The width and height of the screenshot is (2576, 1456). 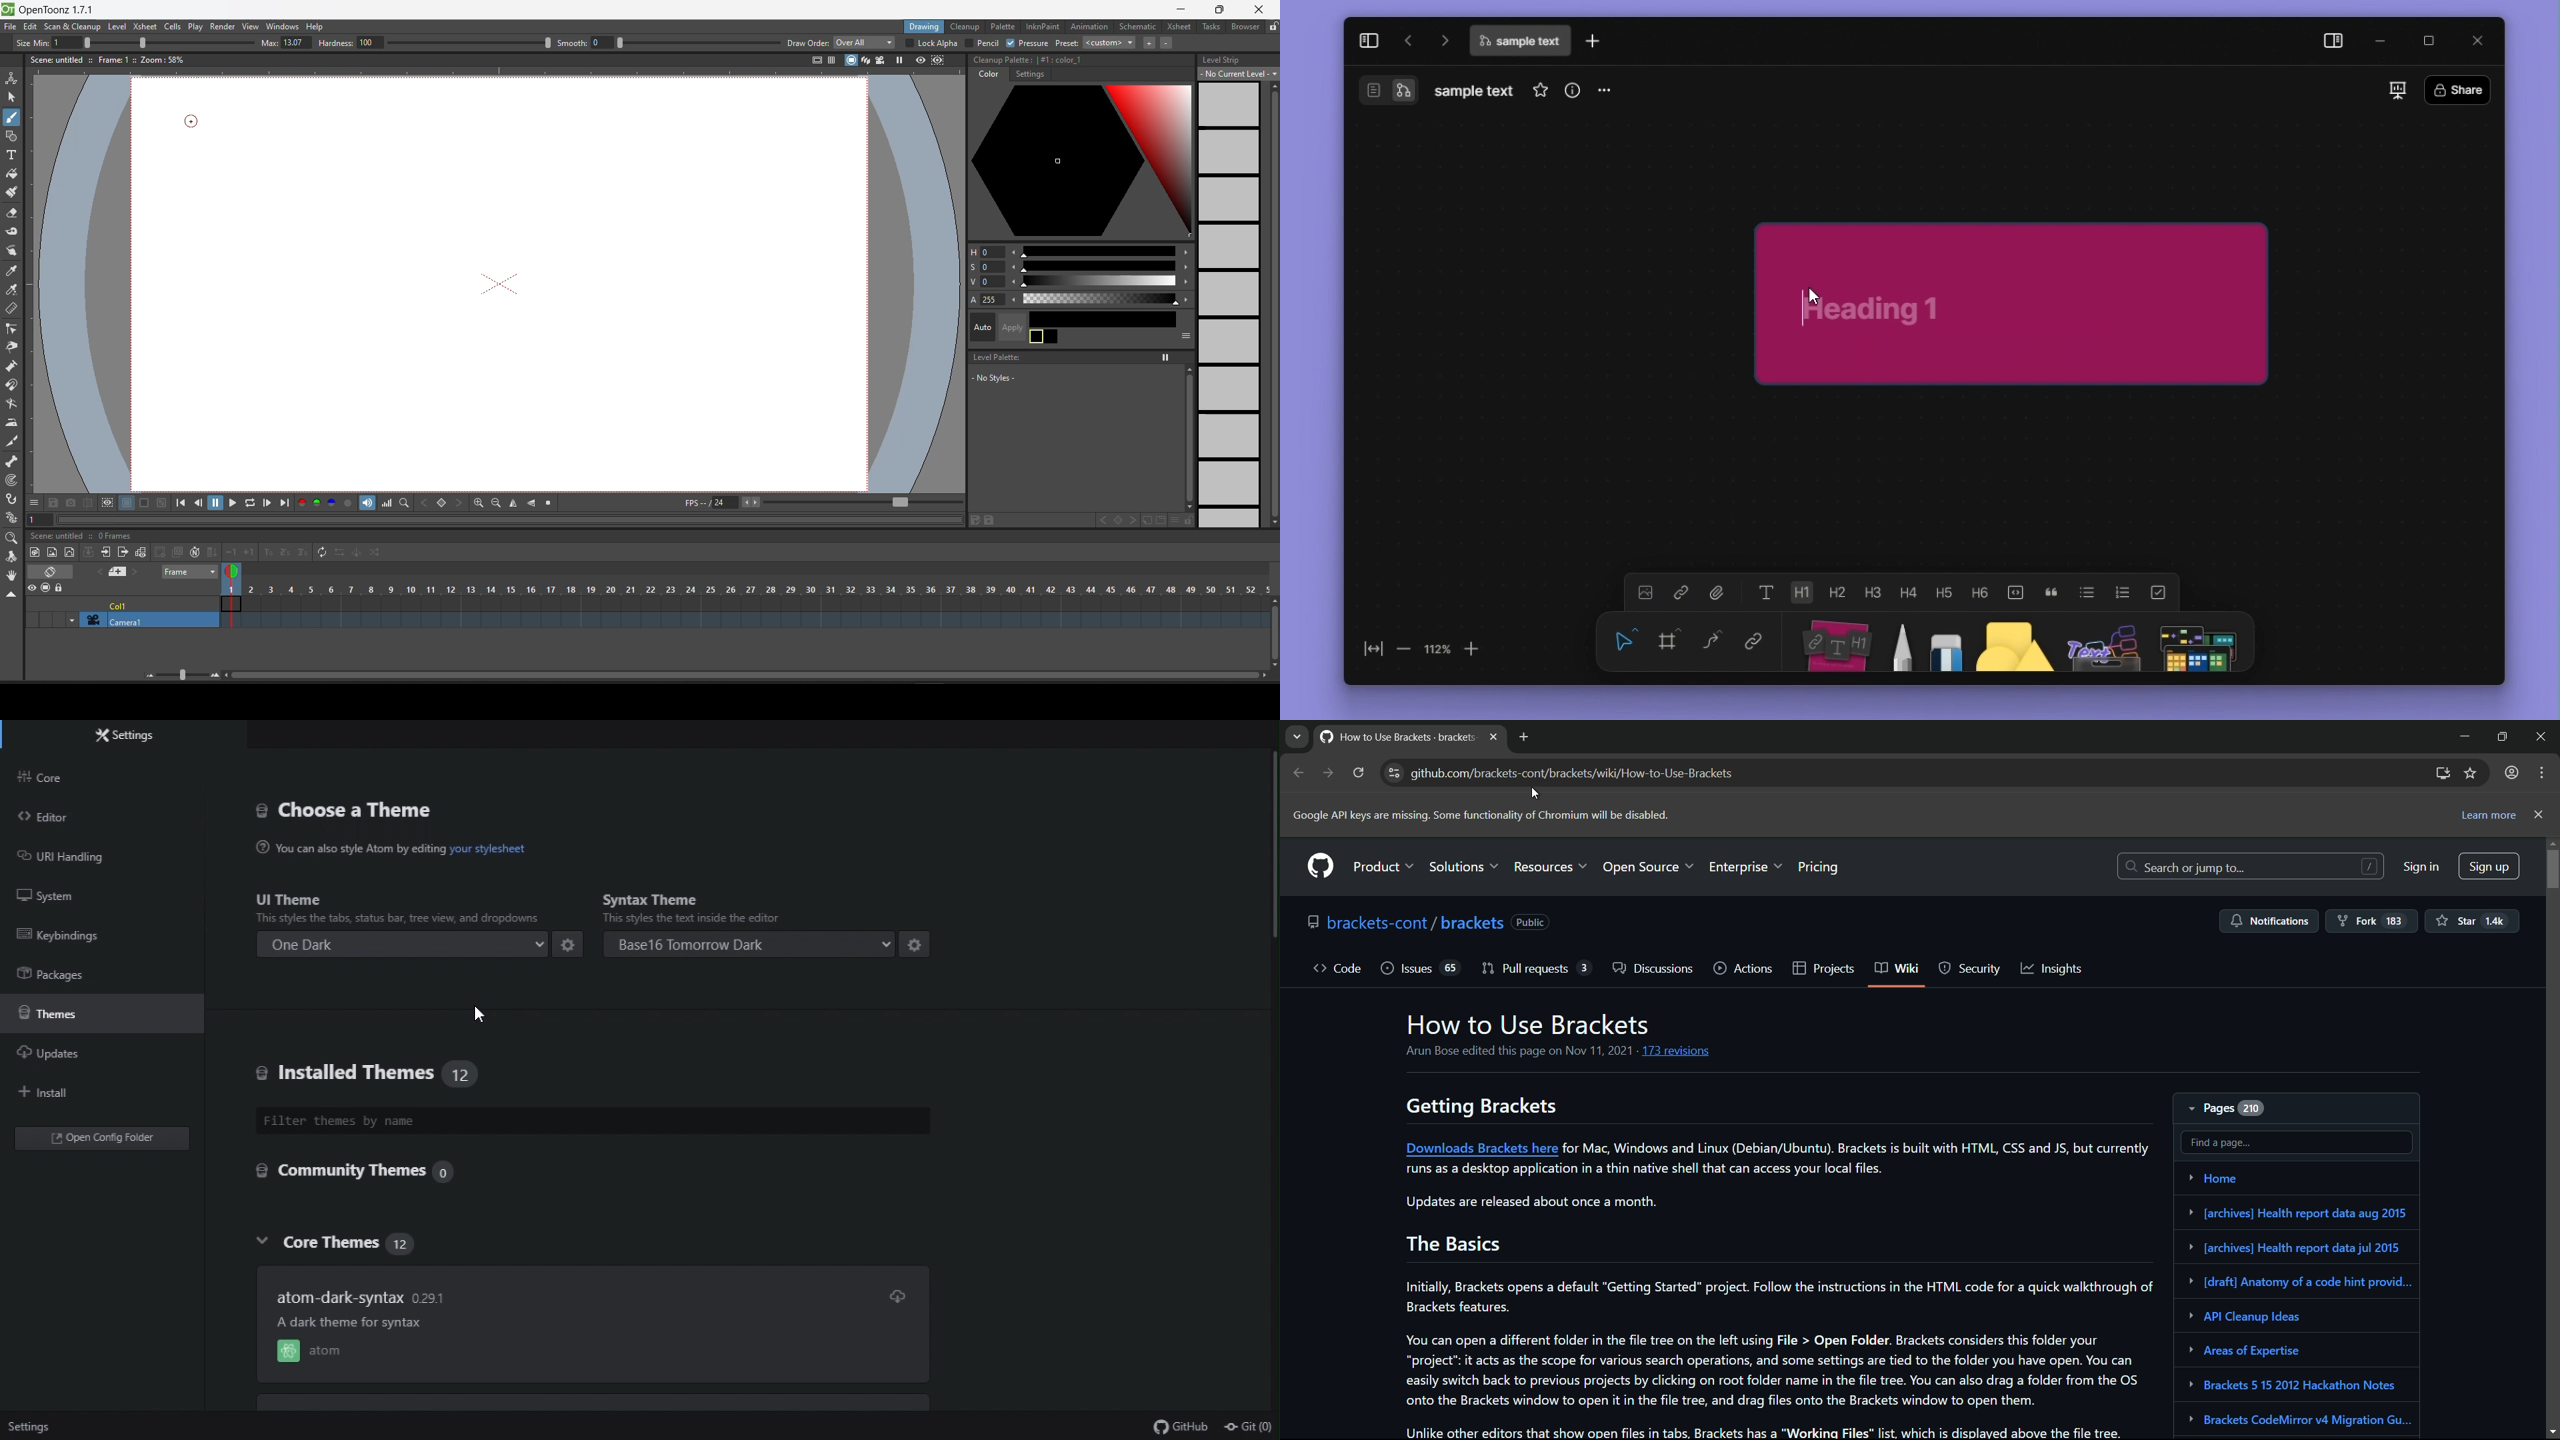 I want to click on maximize, so click(x=2428, y=41).